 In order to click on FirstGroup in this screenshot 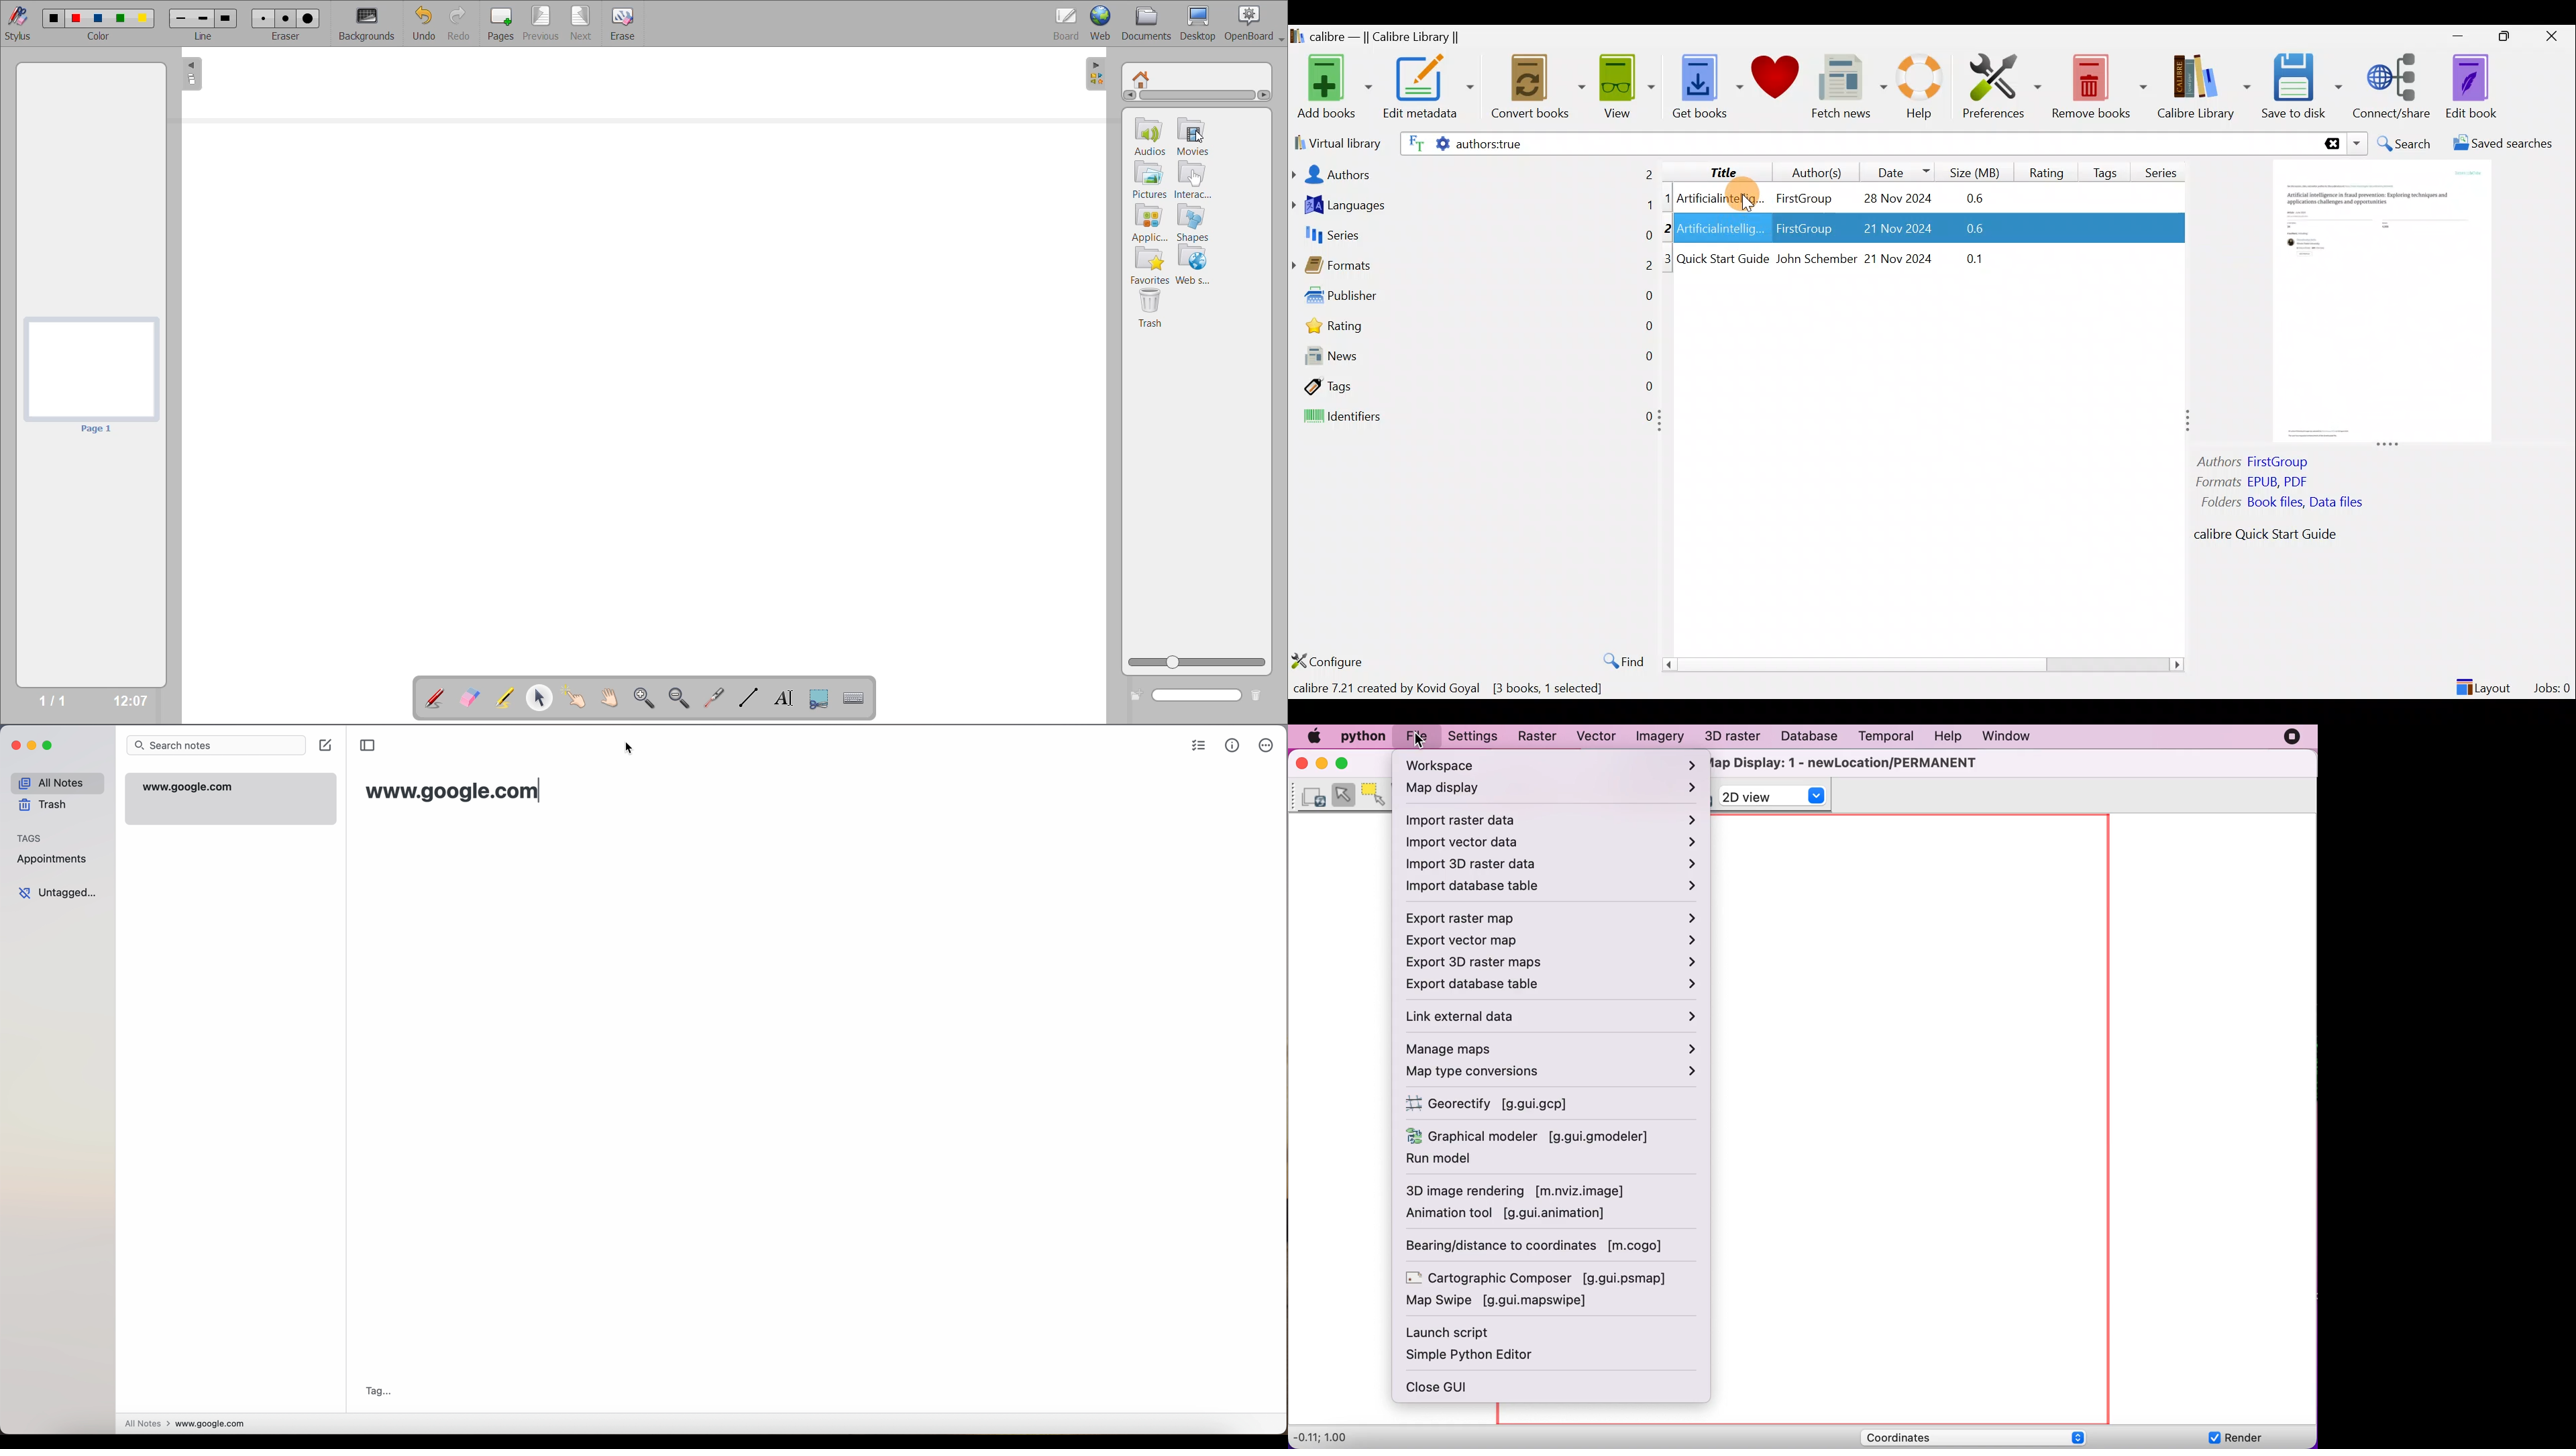, I will do `click(1803, 196)`.